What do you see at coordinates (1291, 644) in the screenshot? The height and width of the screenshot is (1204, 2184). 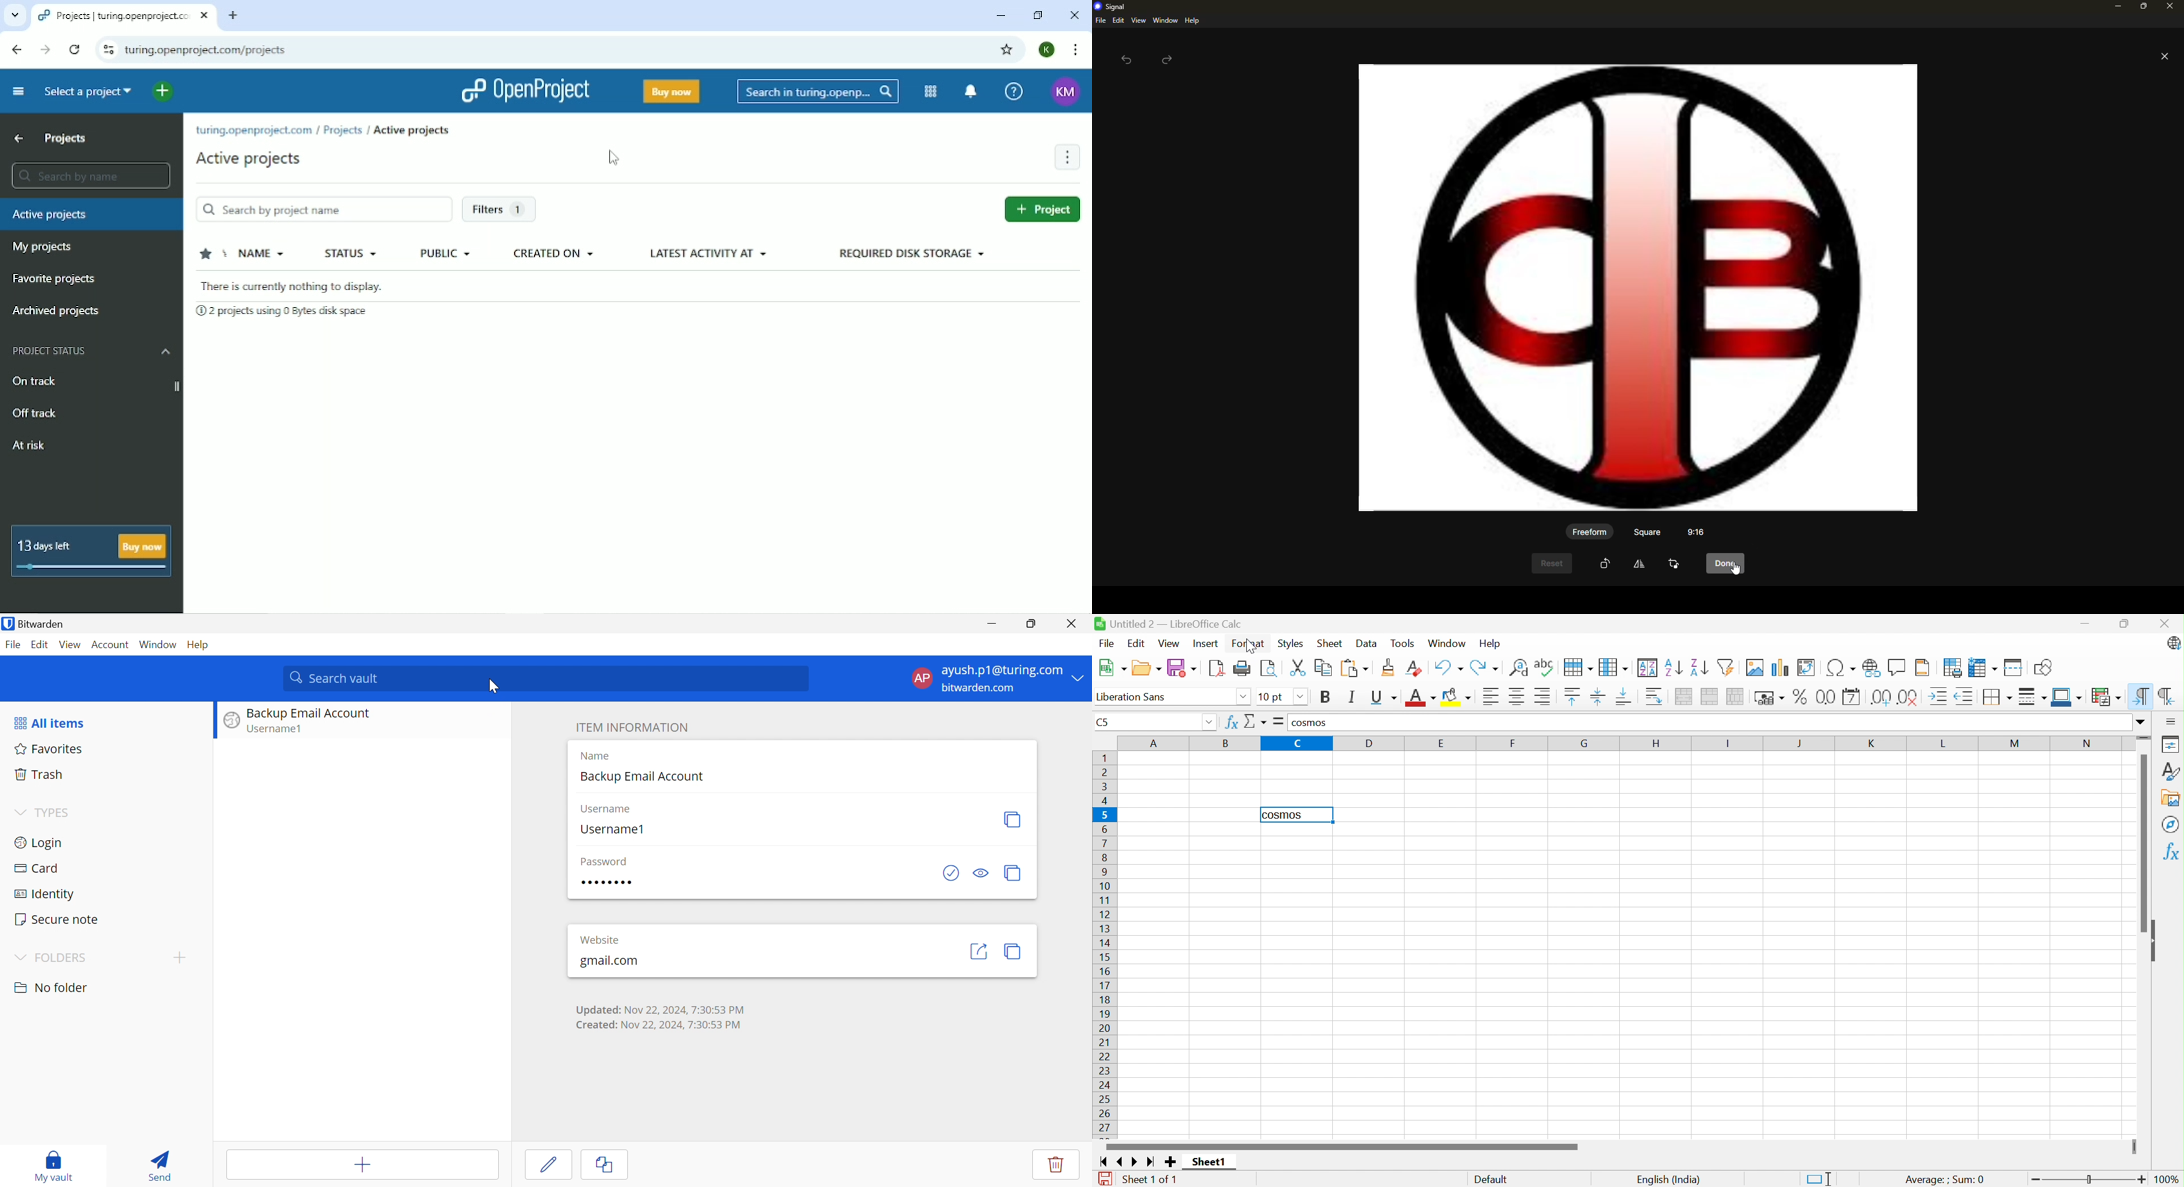 I see `Styles` at bounding box center [1291, 644].